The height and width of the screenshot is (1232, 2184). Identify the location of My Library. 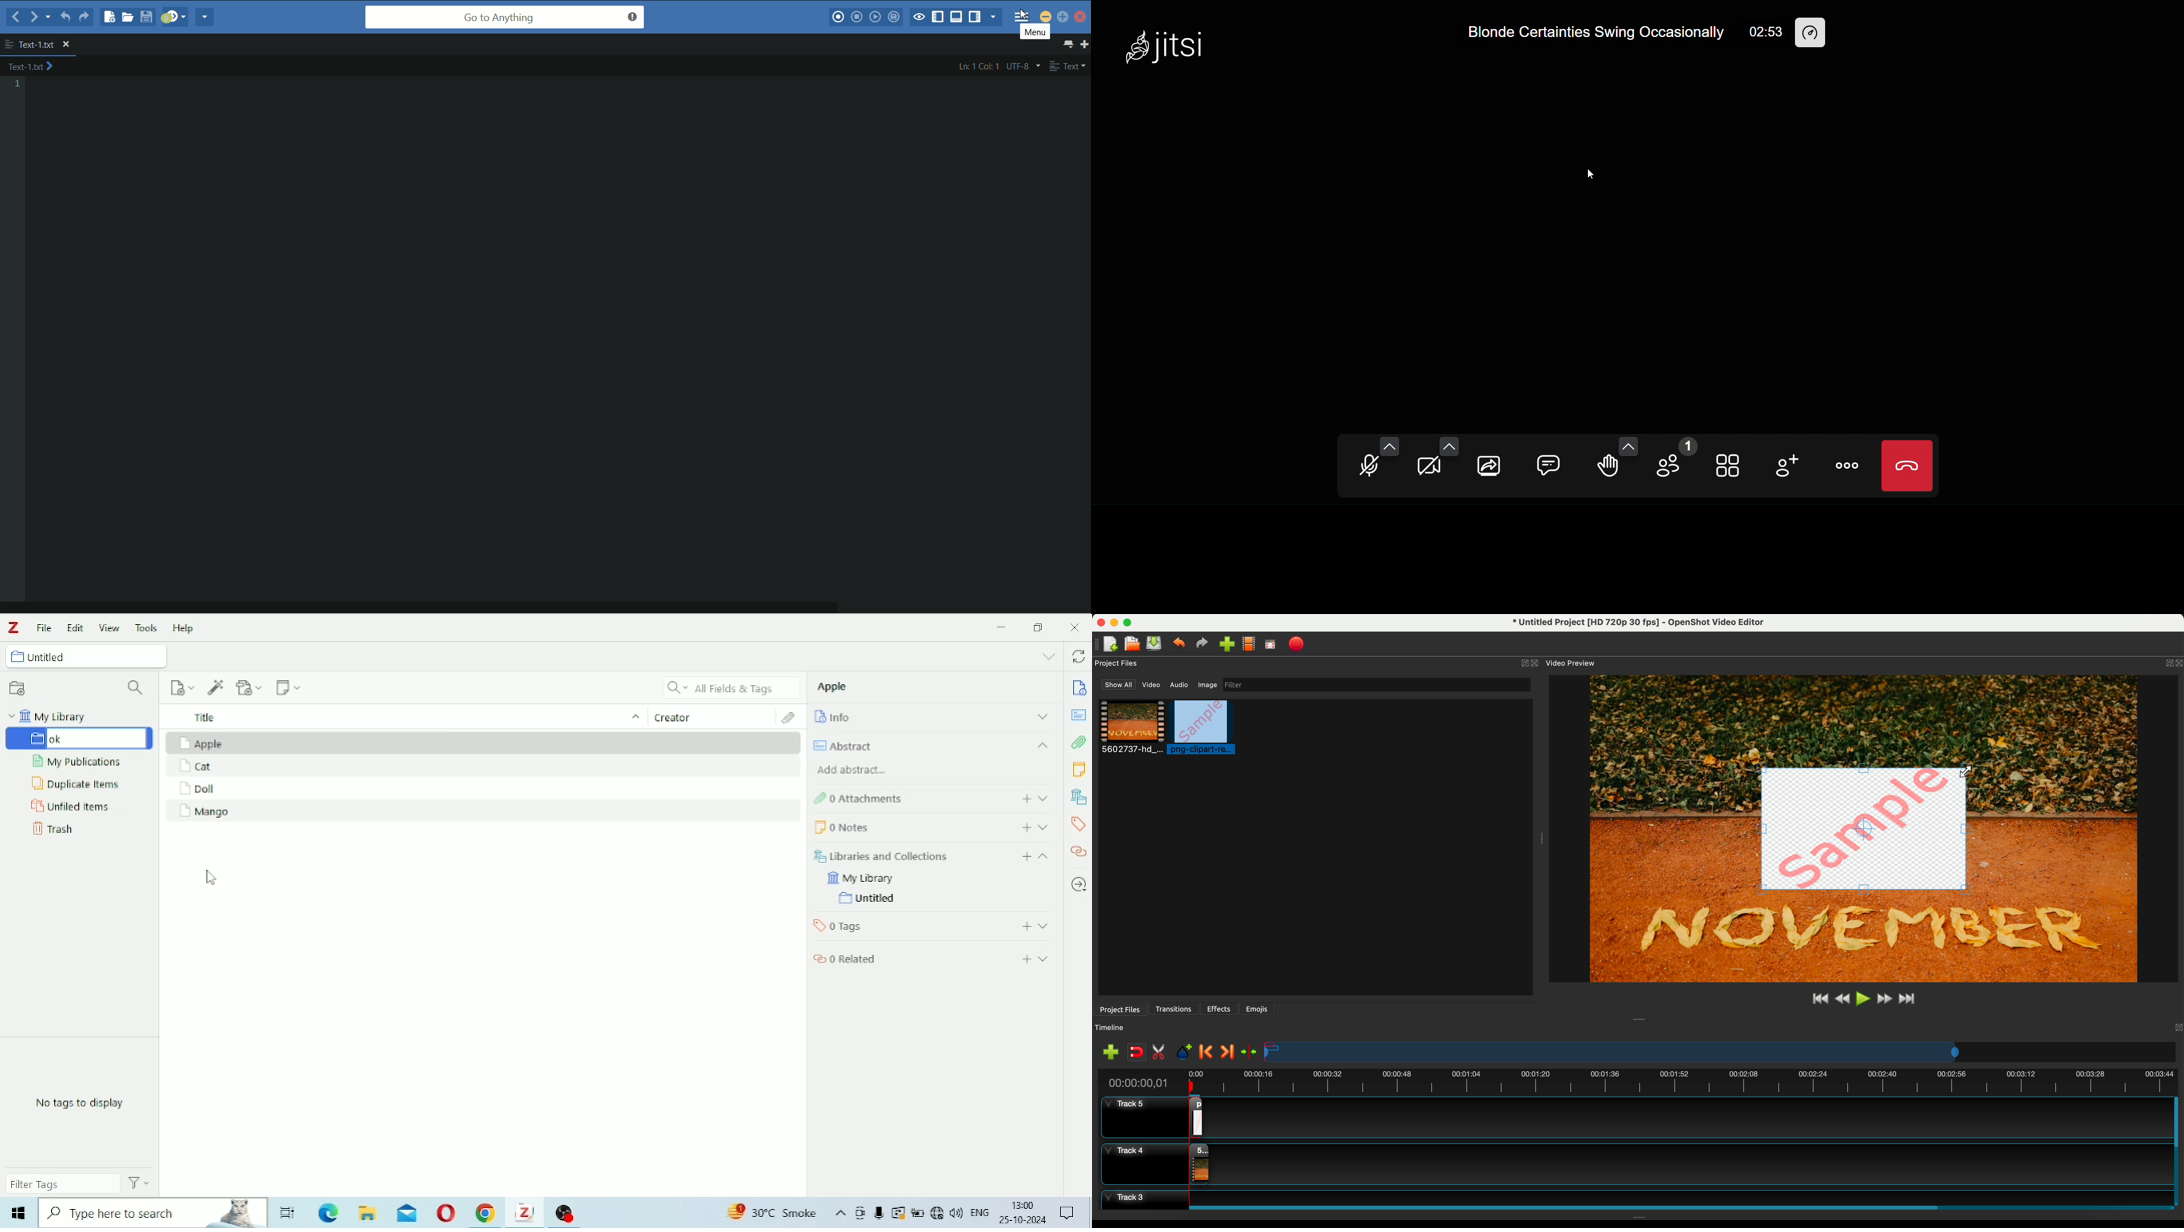
(859, 879).